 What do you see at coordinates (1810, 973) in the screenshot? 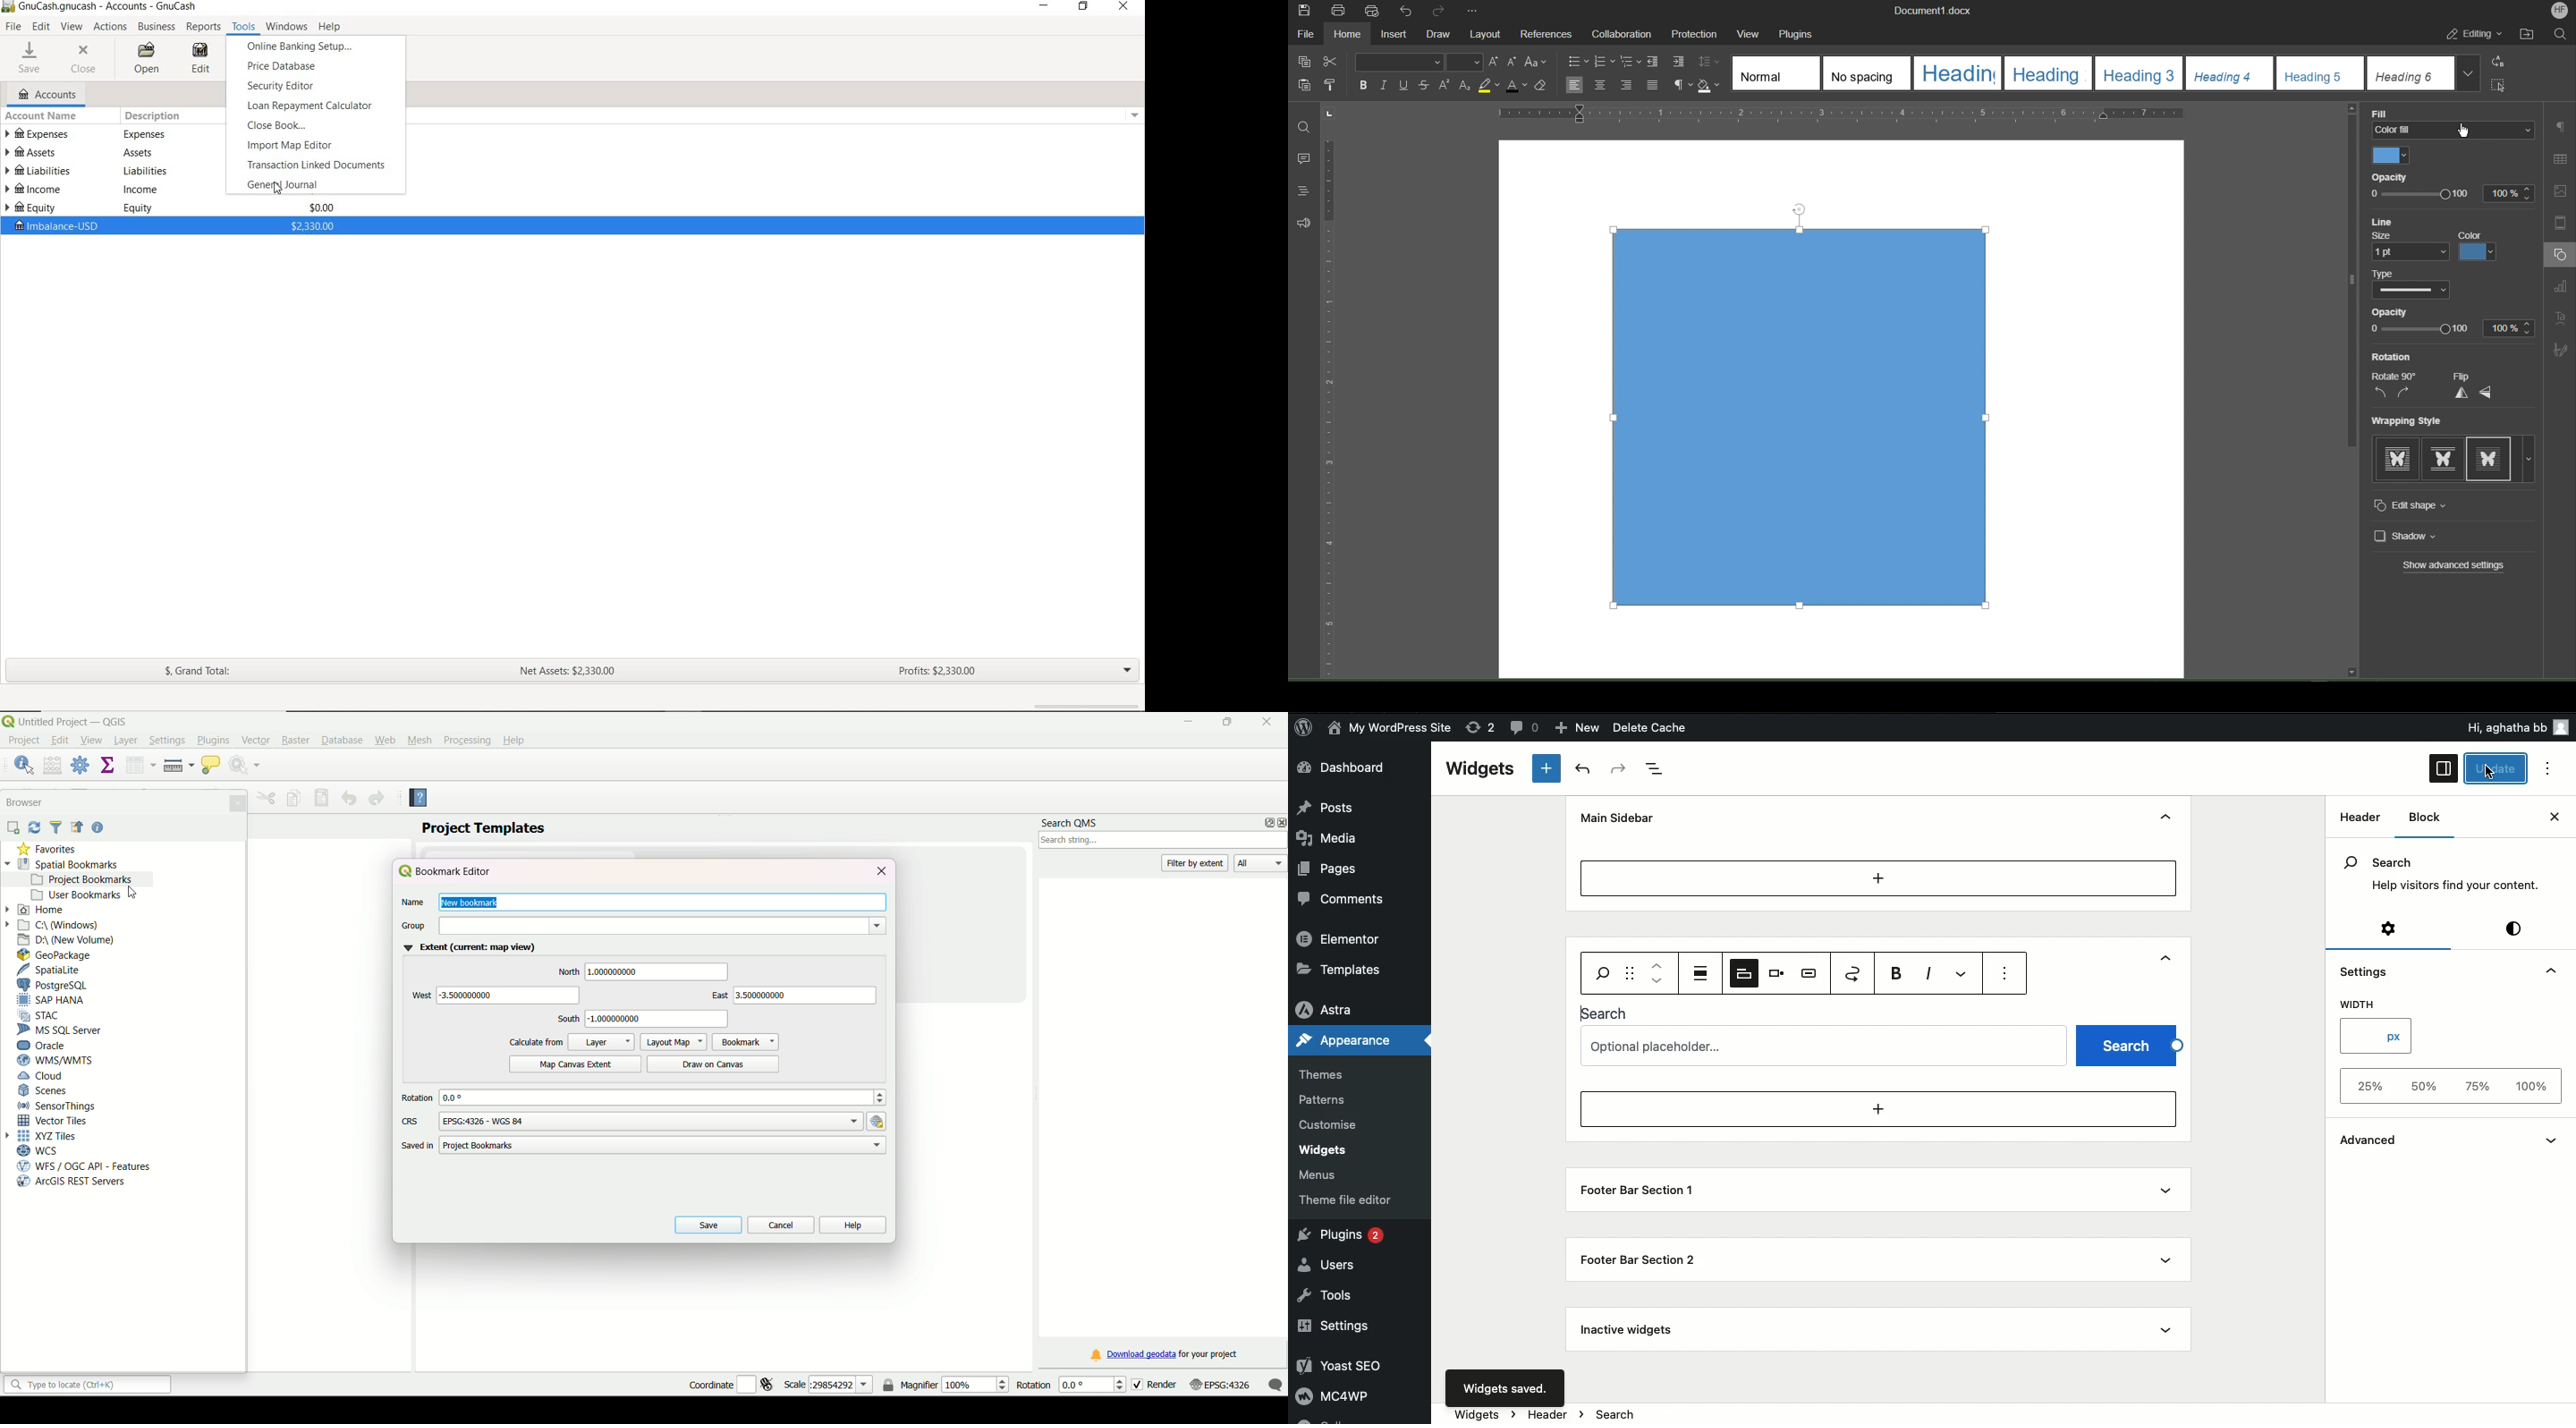
I see `Use button with icon` at bounding box center [1810, 973].